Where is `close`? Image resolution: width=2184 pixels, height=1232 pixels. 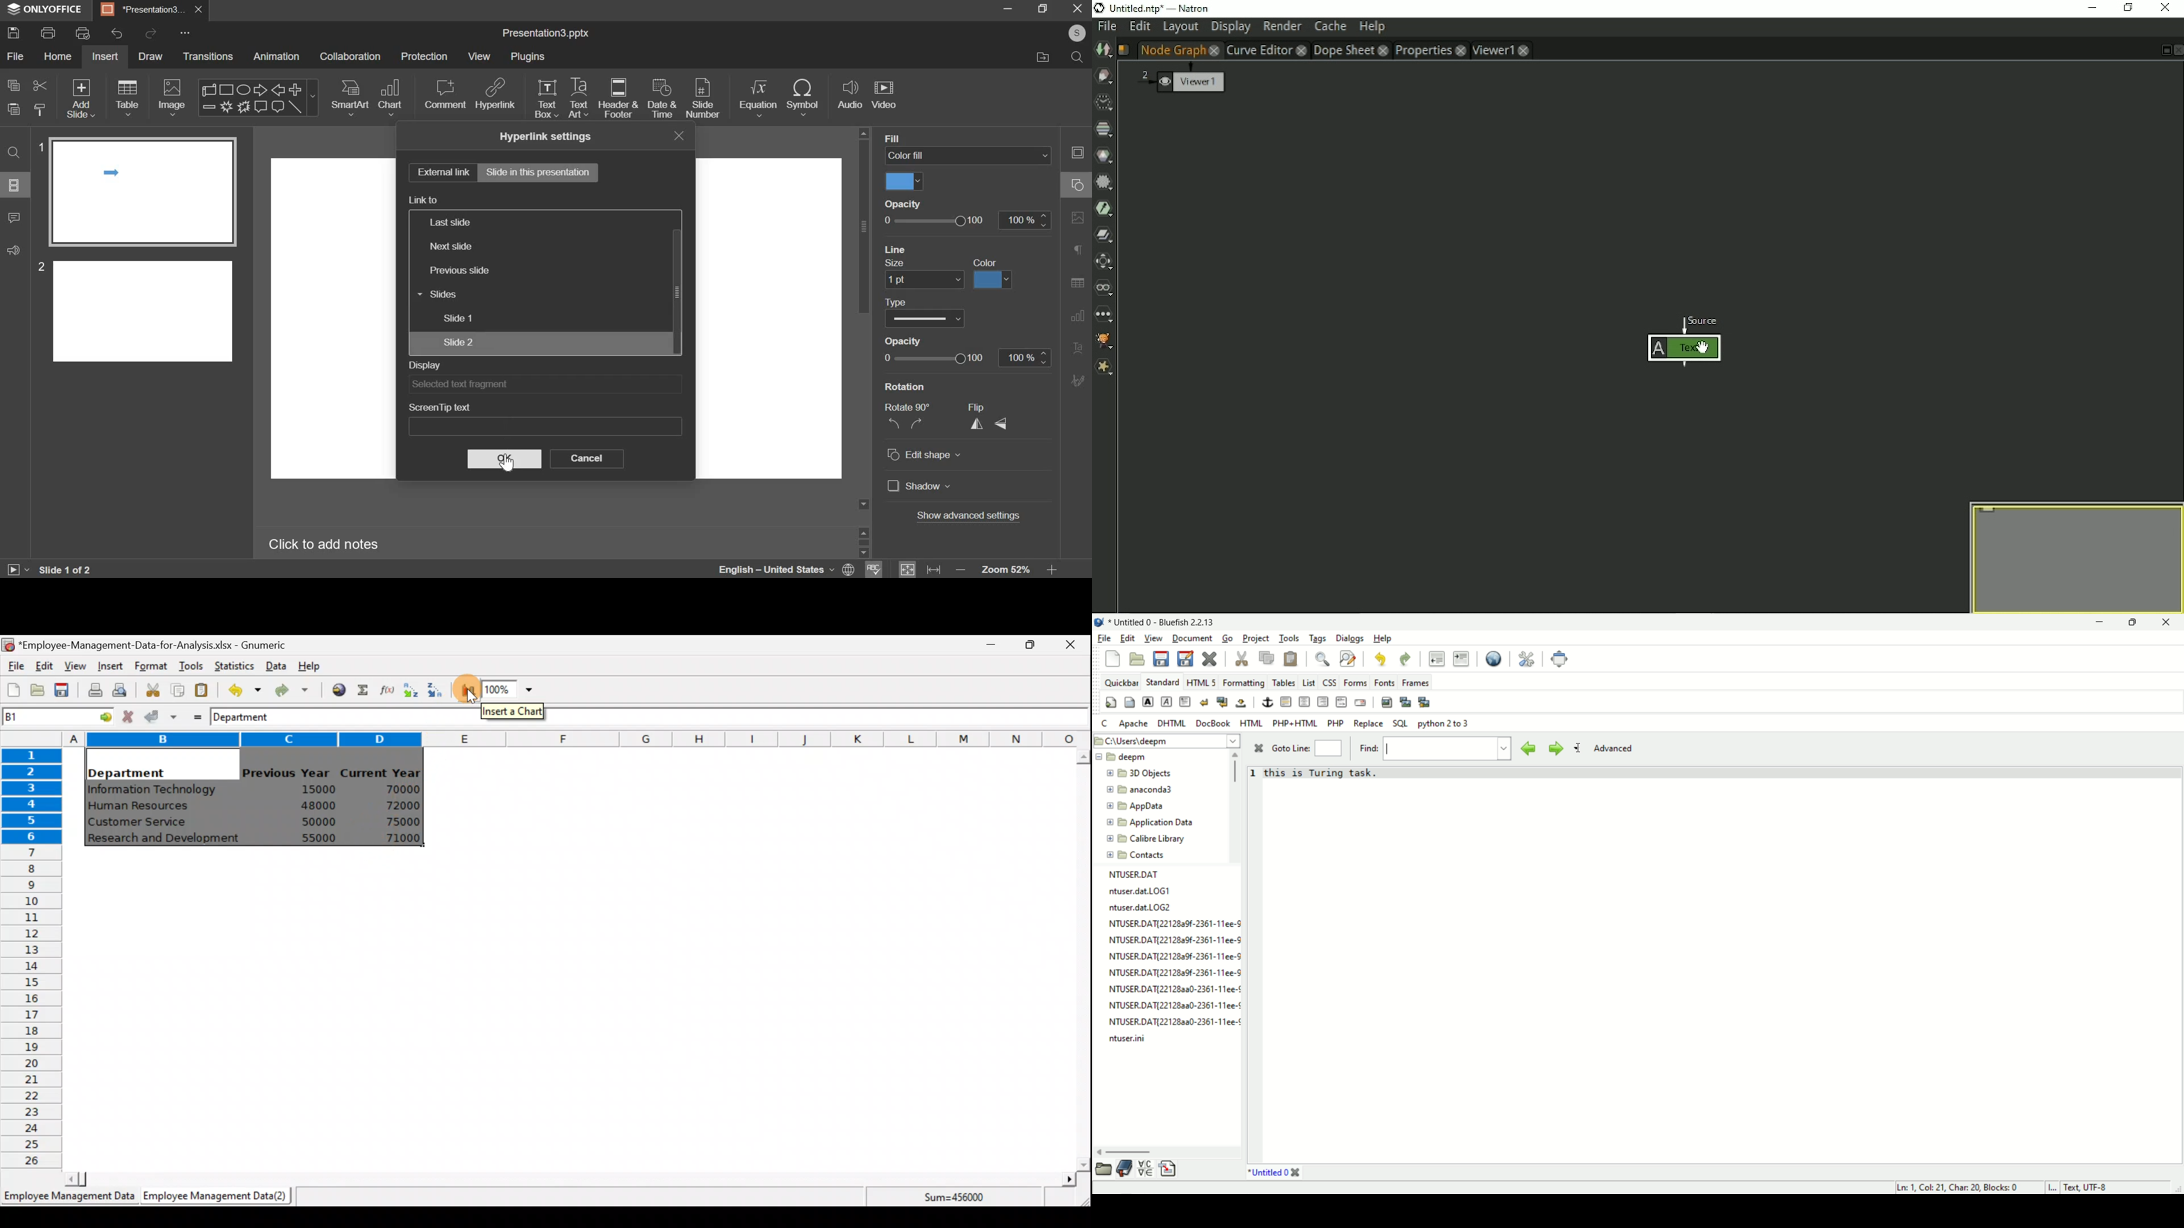 close is located at coordinates (199, 10).